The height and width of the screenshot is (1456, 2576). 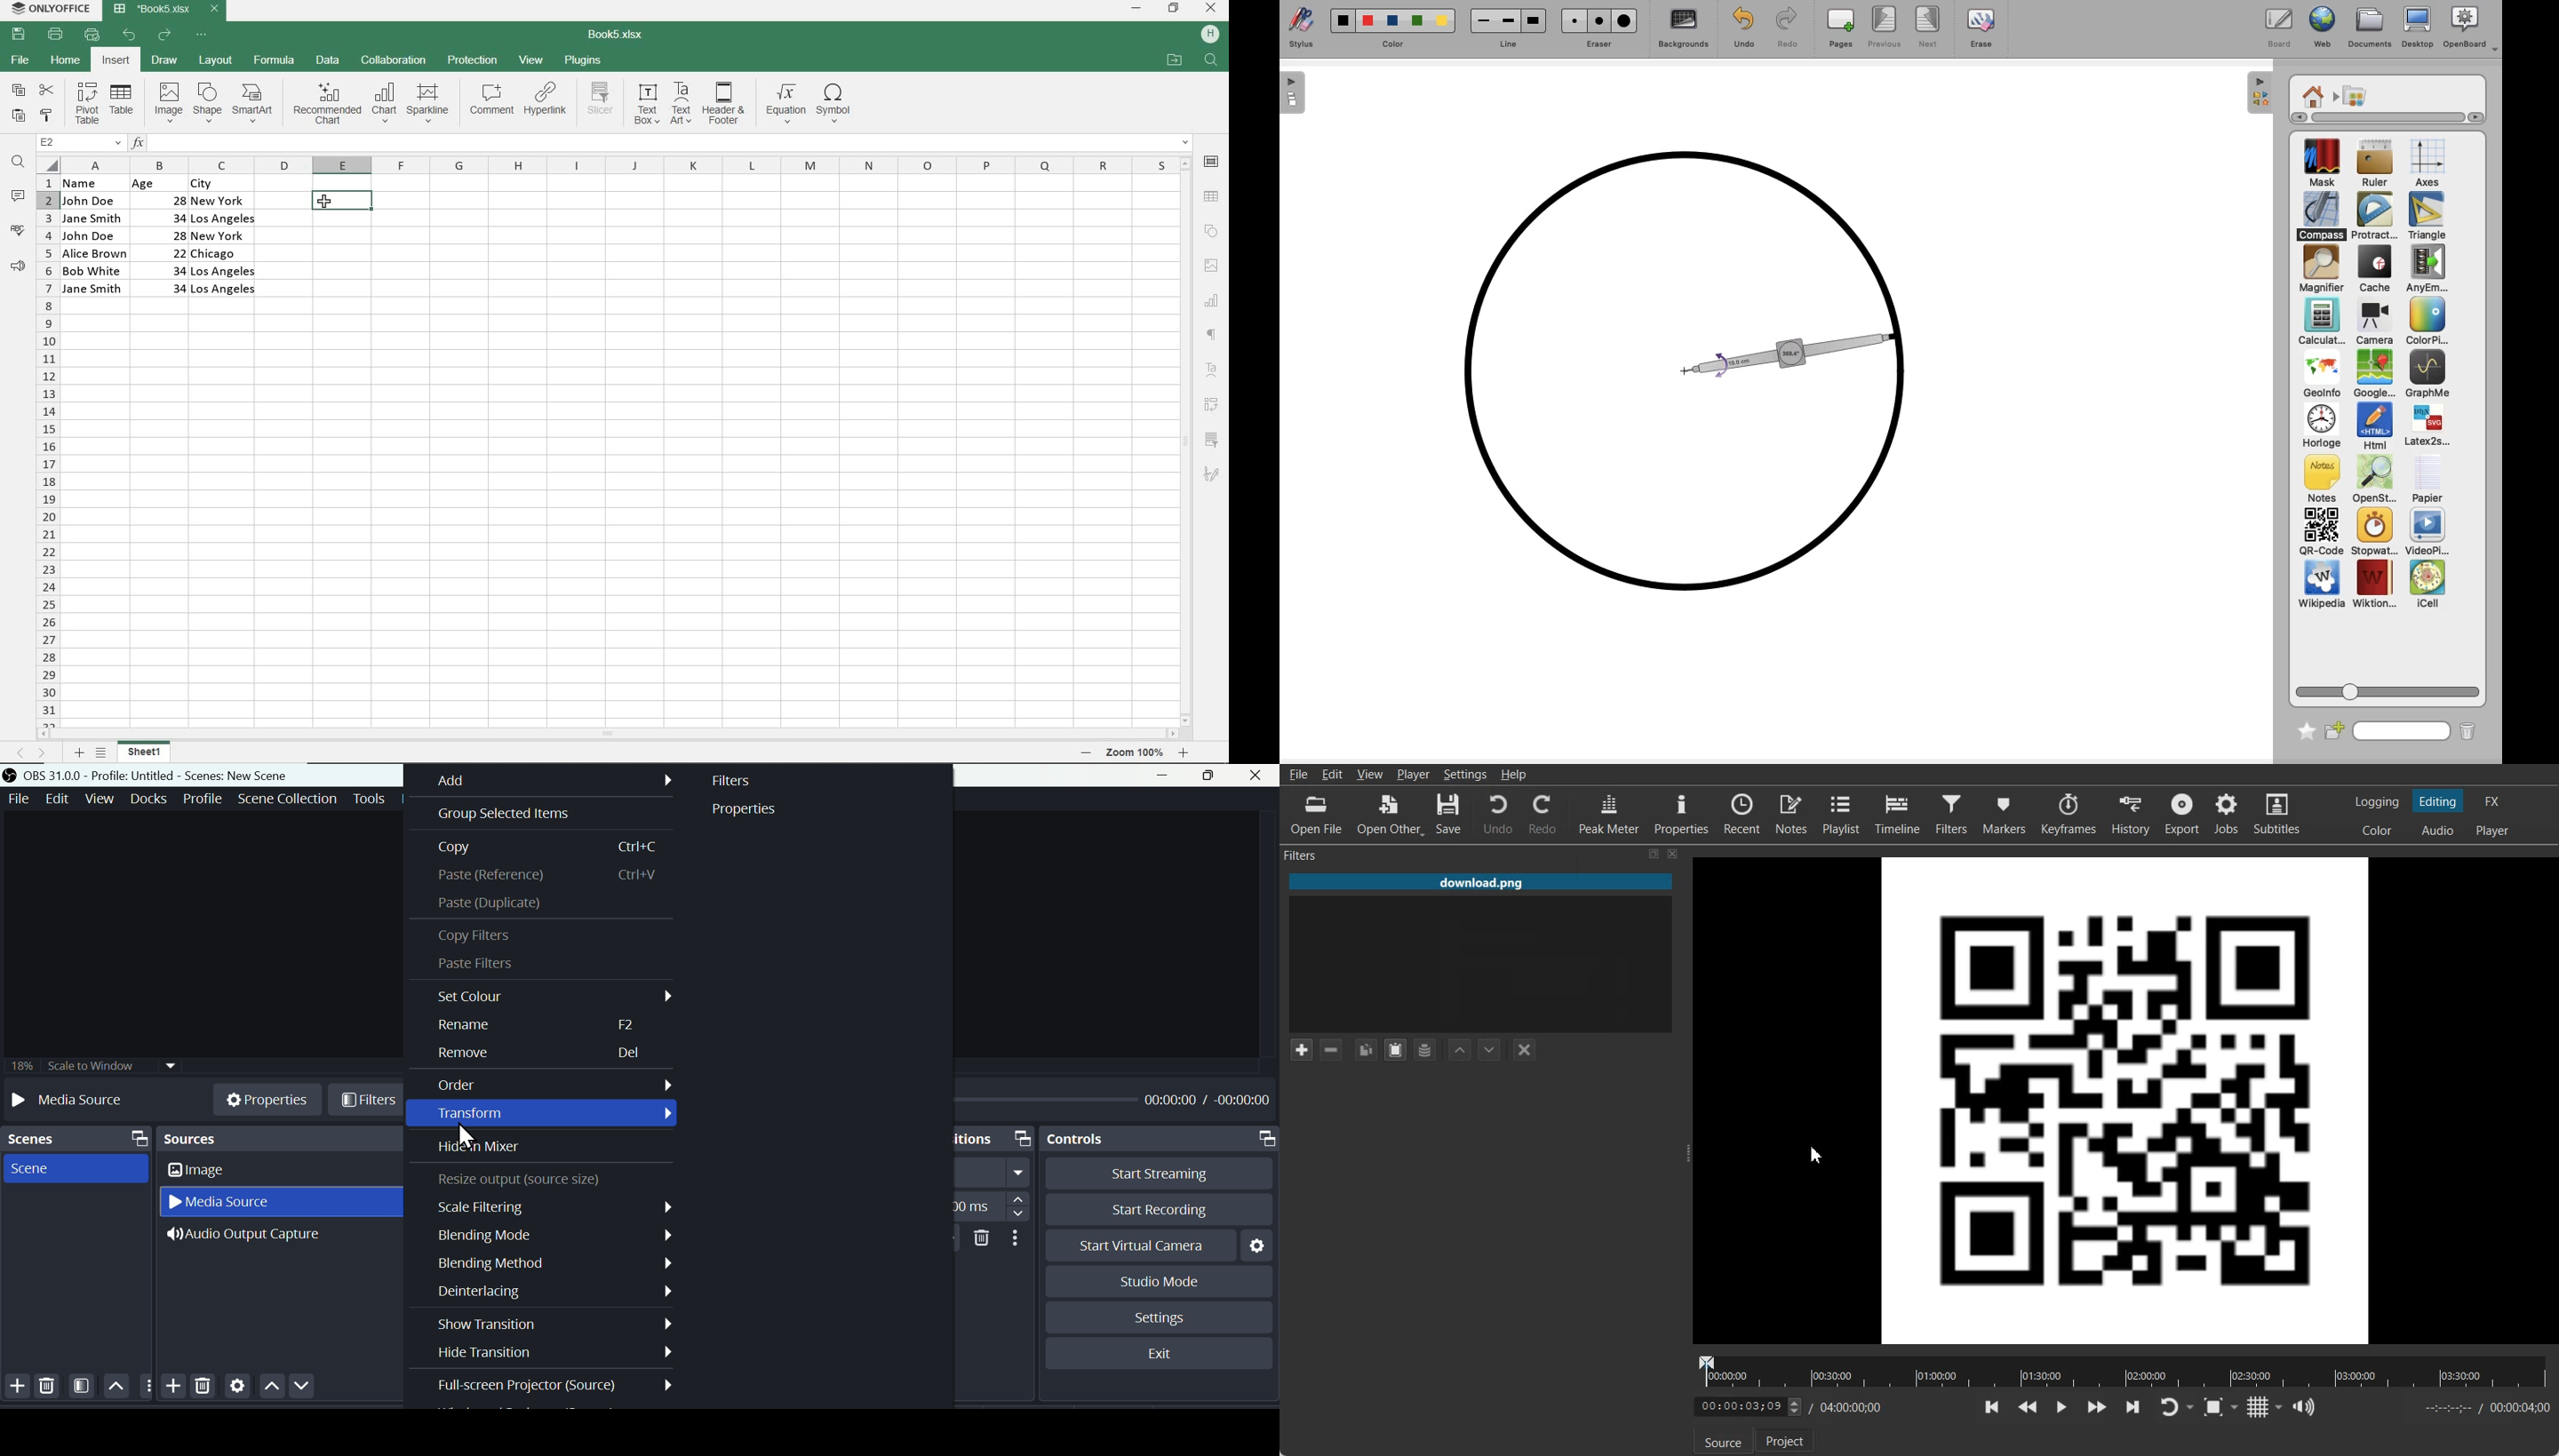 What do you see at coordinates (1365, 20) in the screenshot?
I see `color2` at bounding box center [1365, 20].